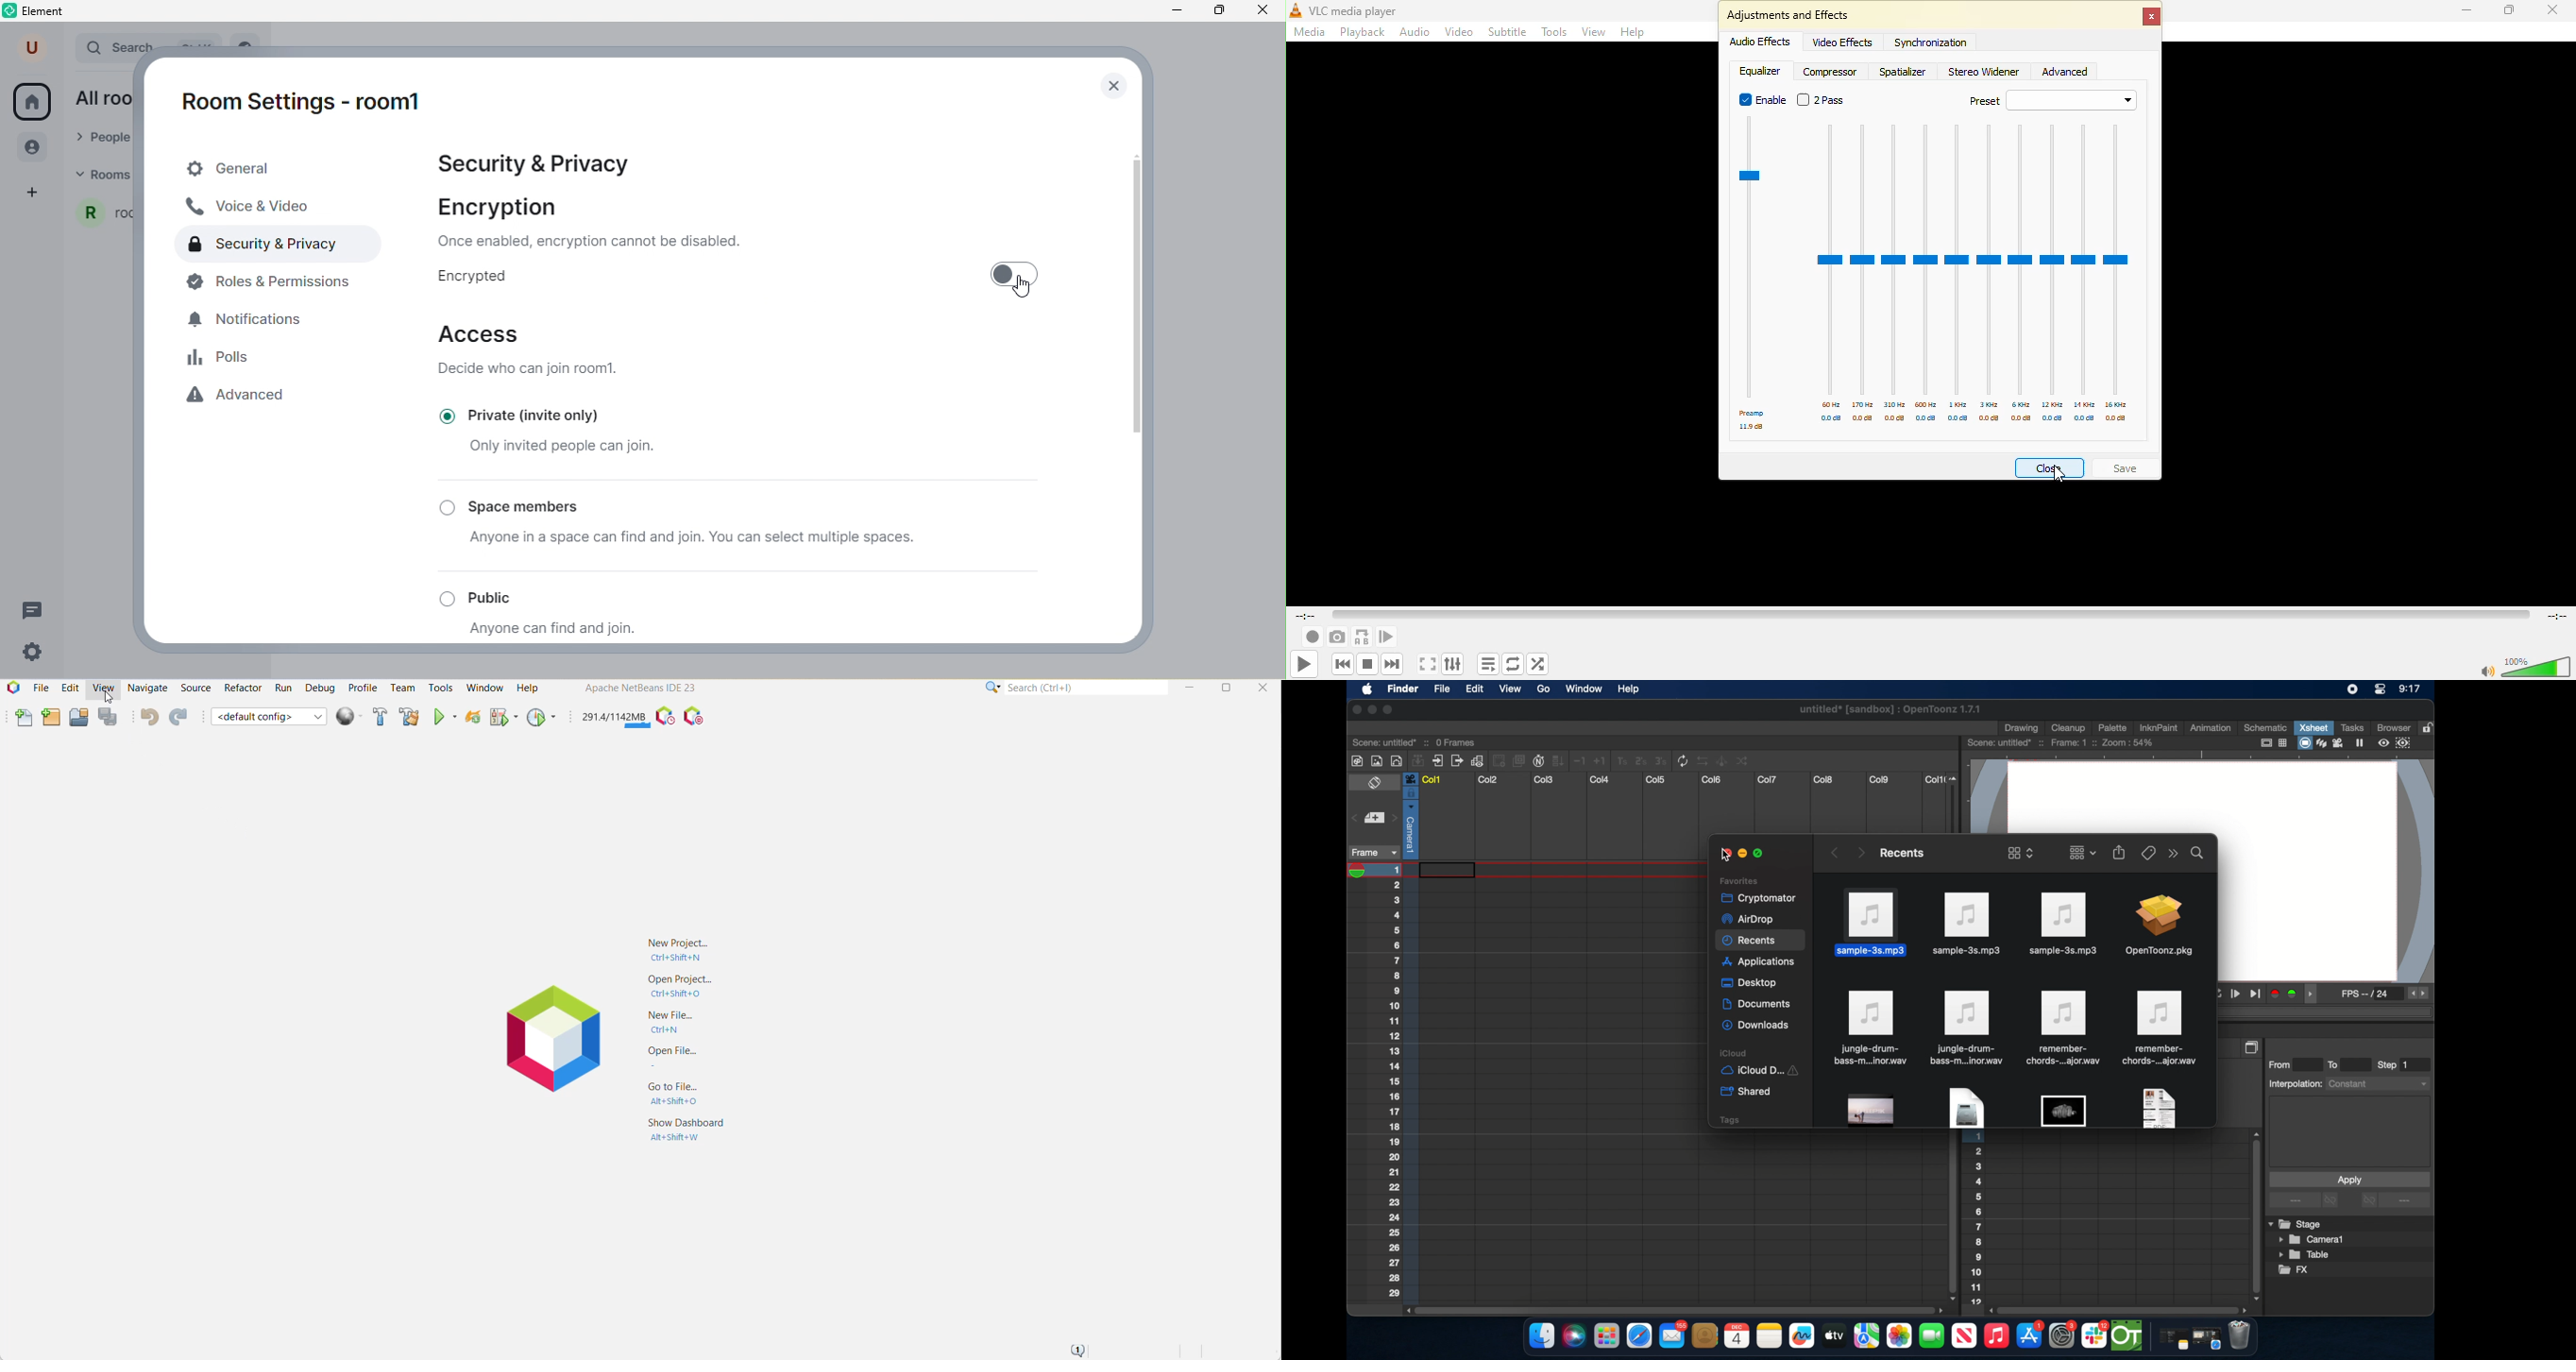 This screenshot has width=2576, height=1372. Describe the element at coordinates (363, 688) in the screenshot. I see `Profile` at that location.